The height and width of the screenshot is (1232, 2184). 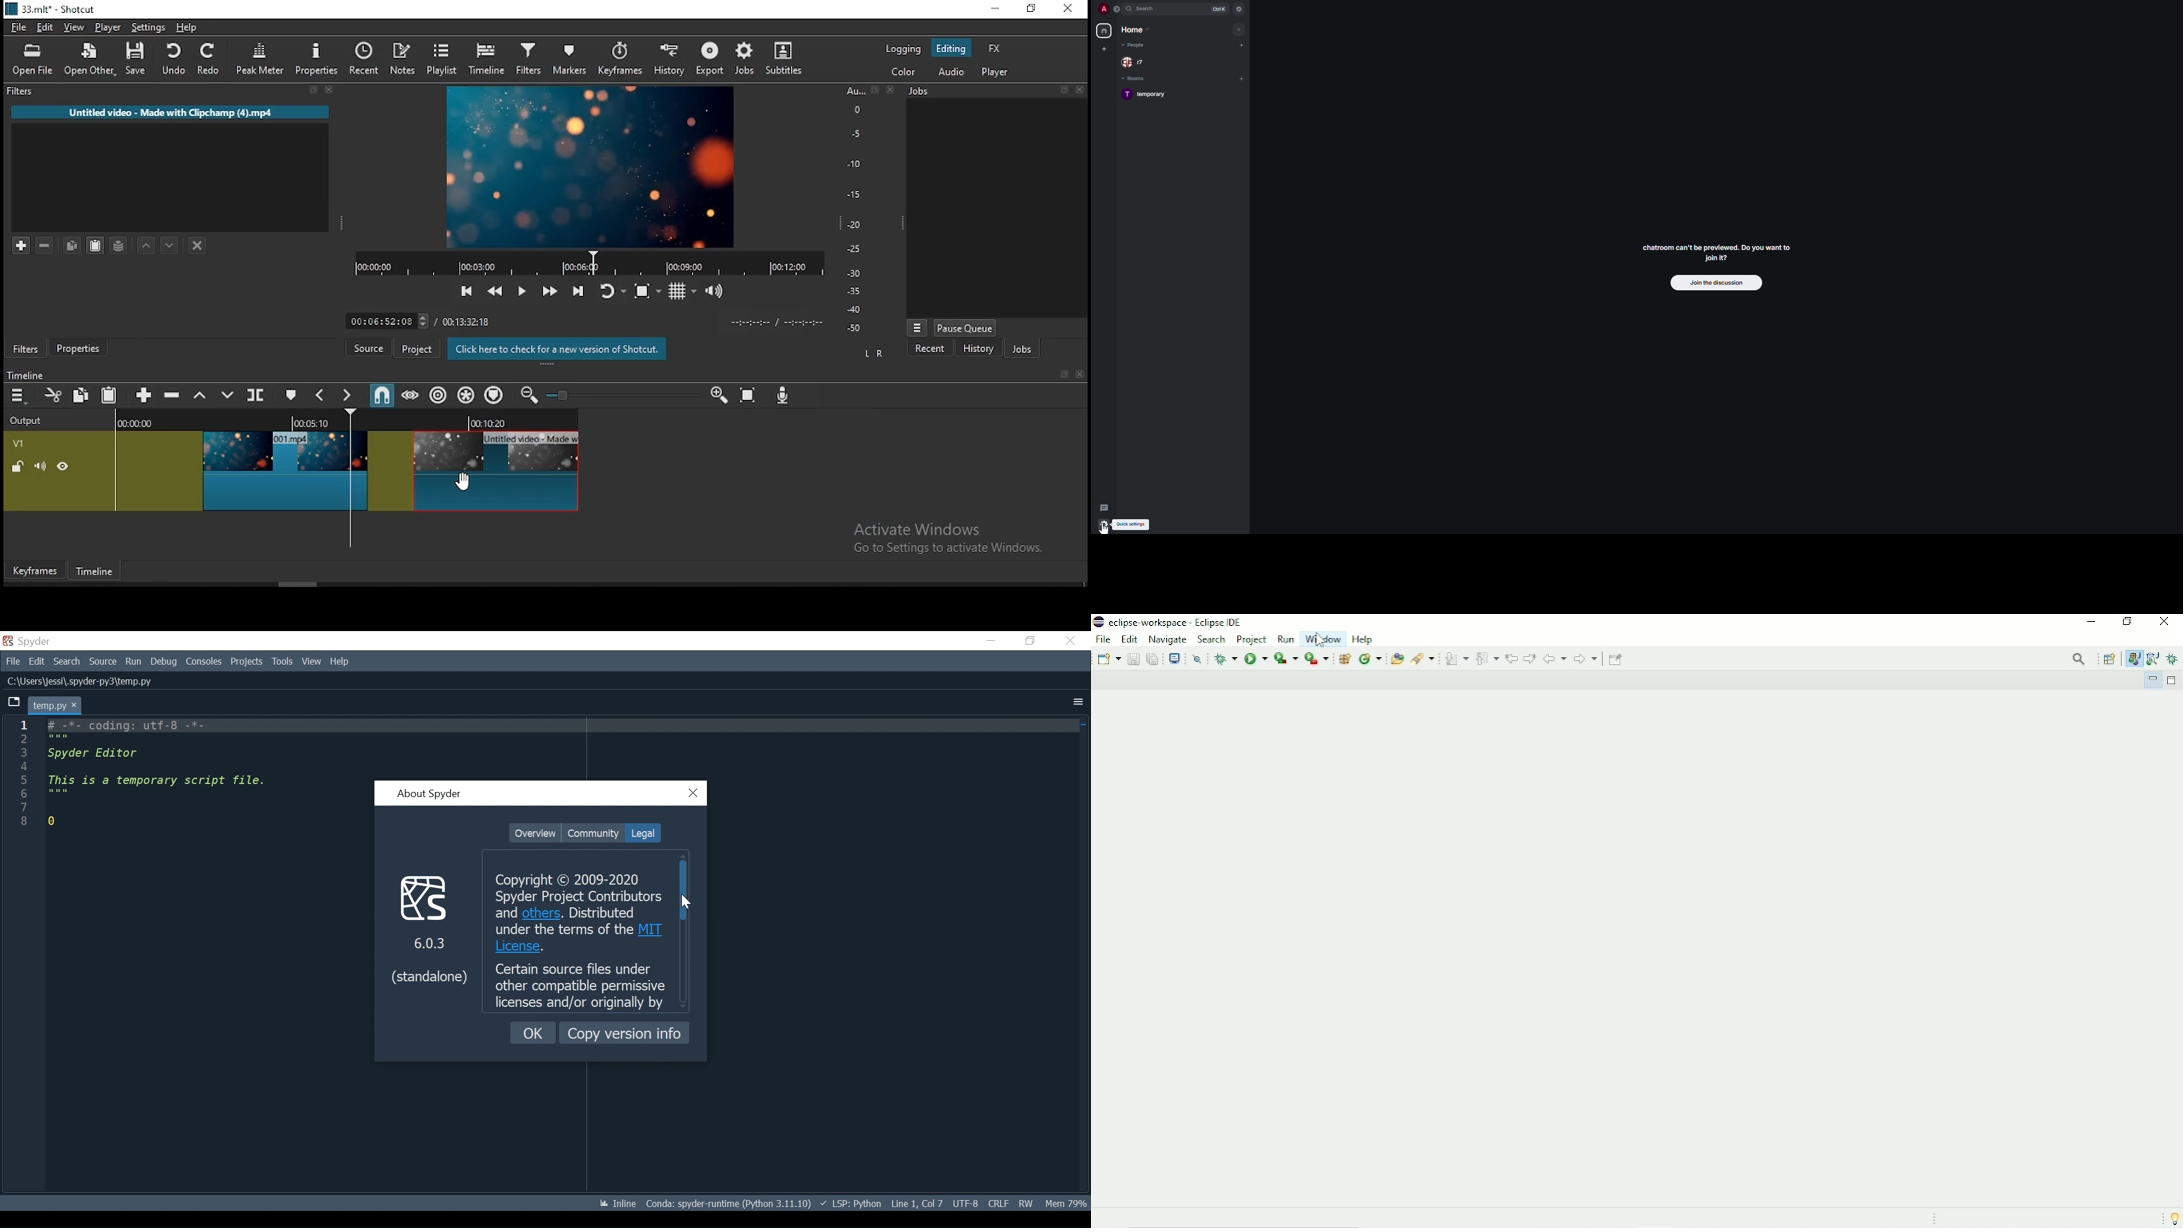 What do you see at coordinates (29, 373) in the screenshot?
I see `timeline` at bounding box center [29, 373].